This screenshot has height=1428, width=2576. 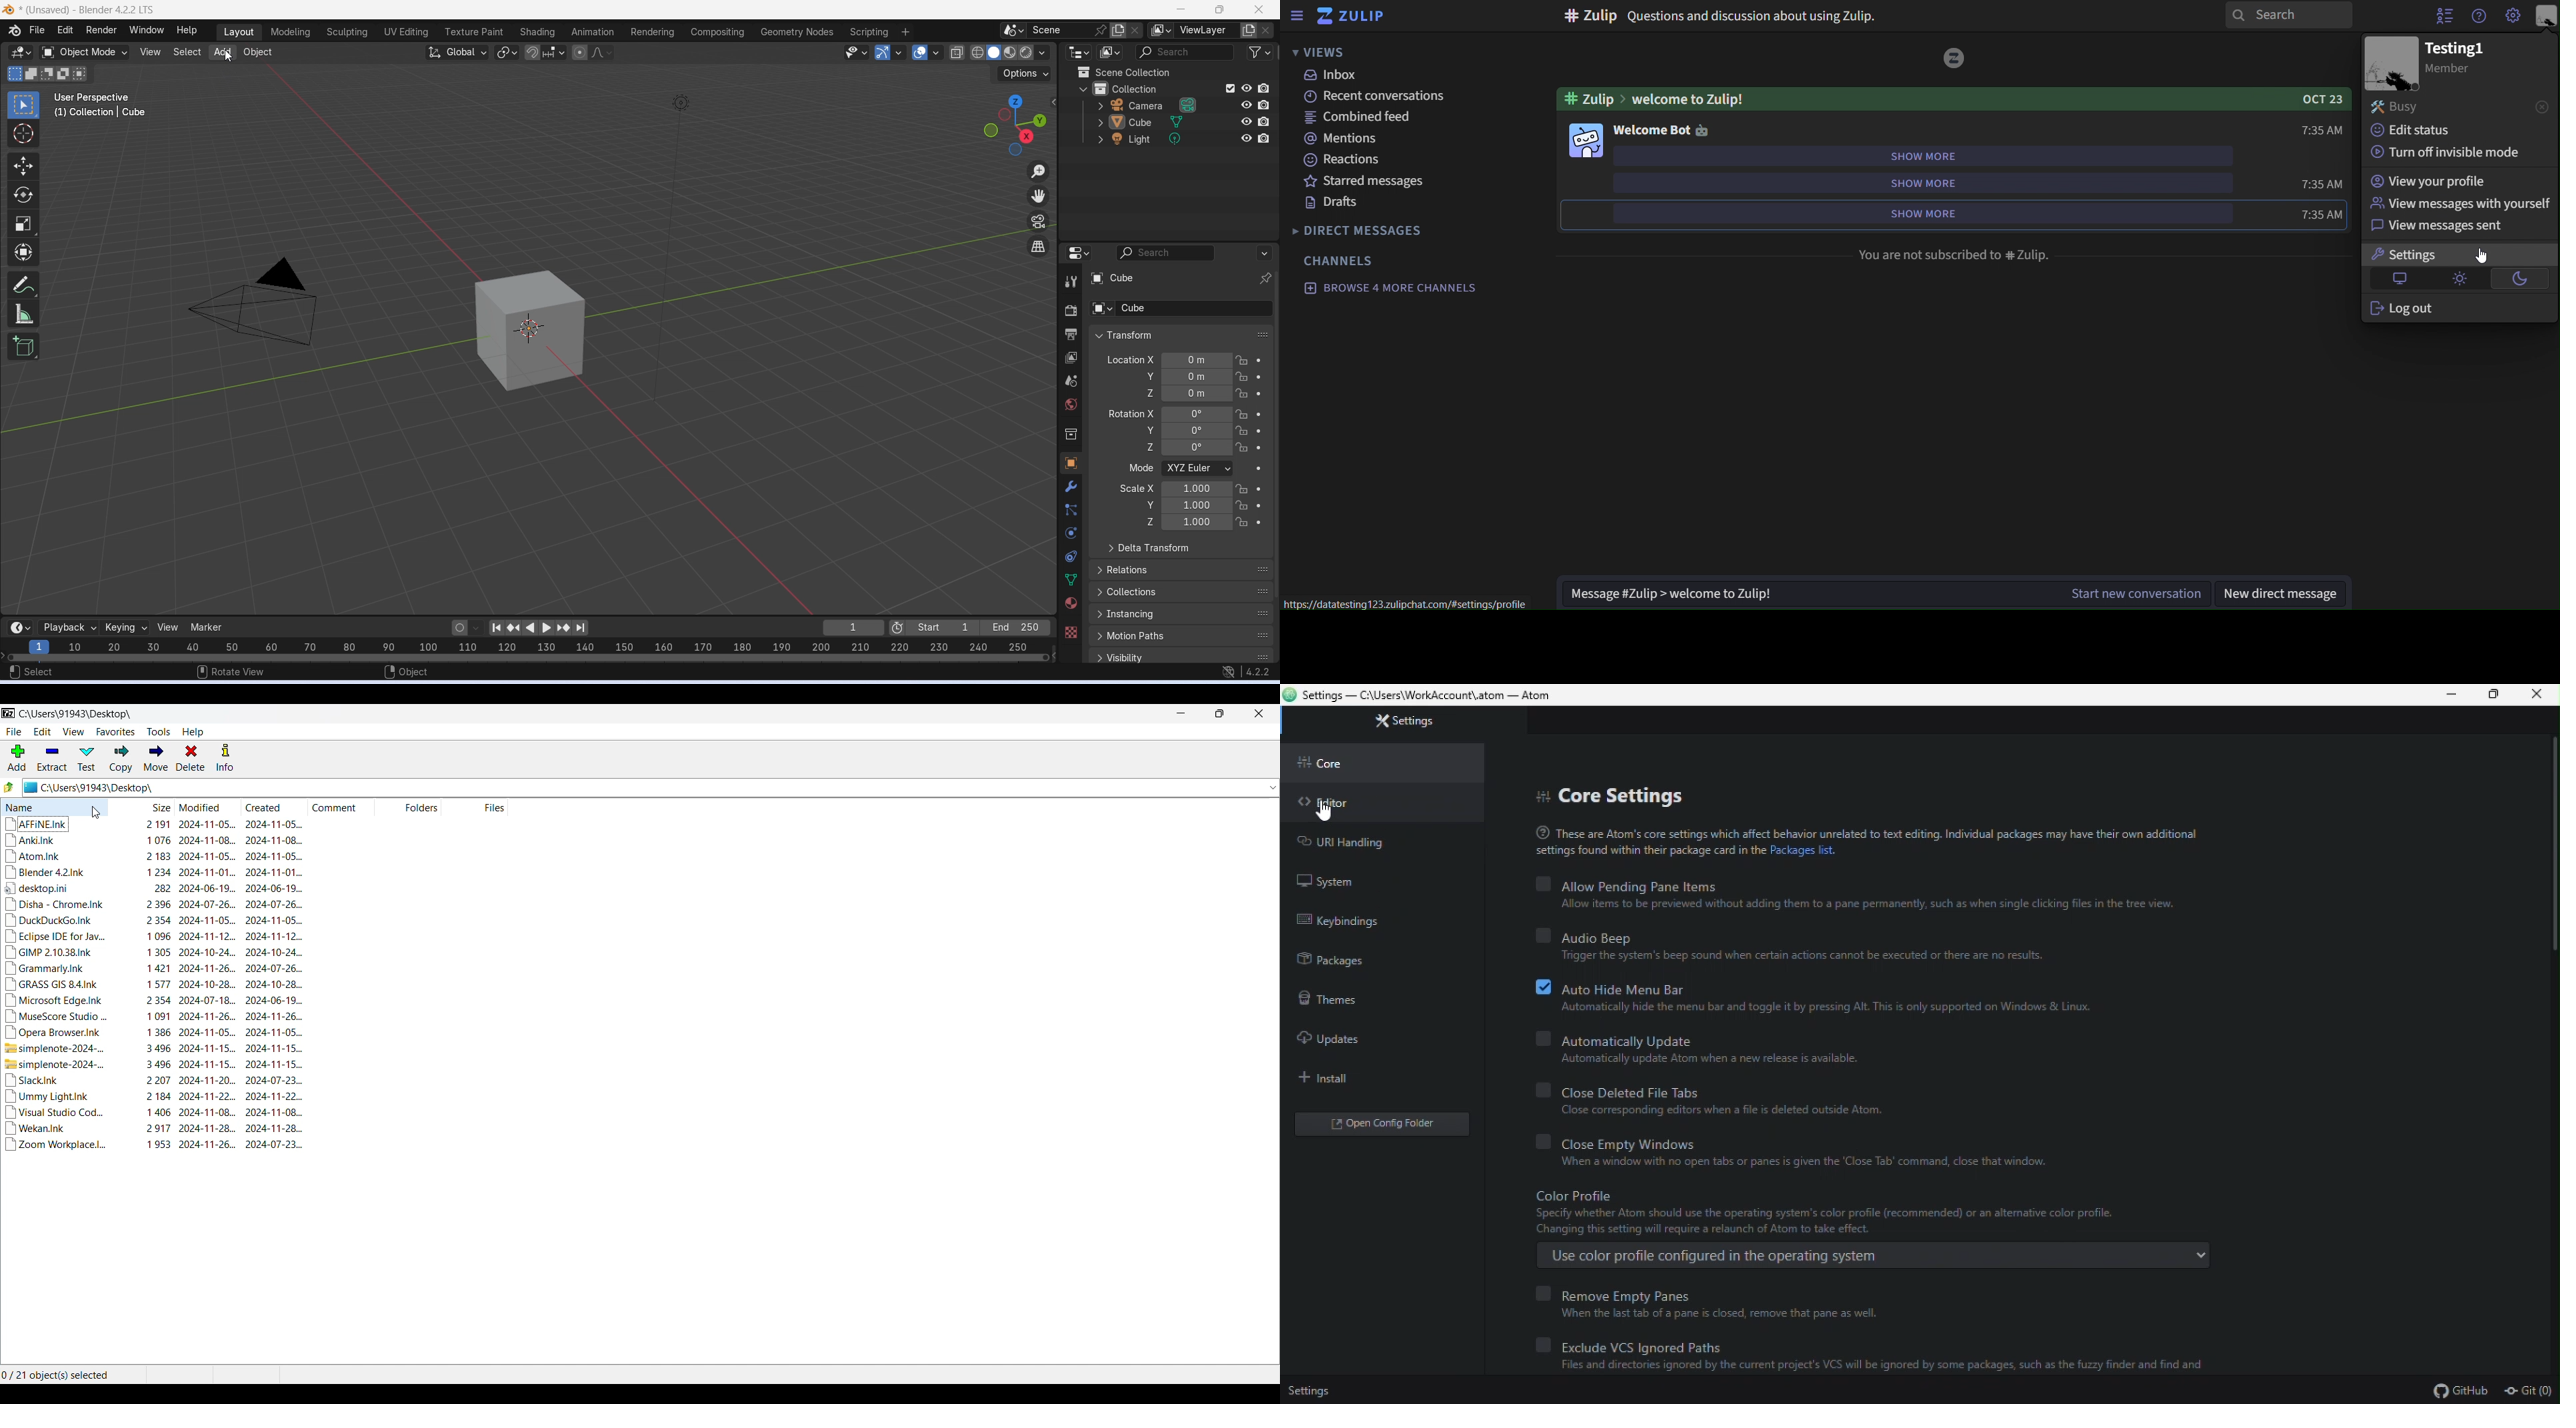 I want to click on editor, so click(x=1371, y=802).